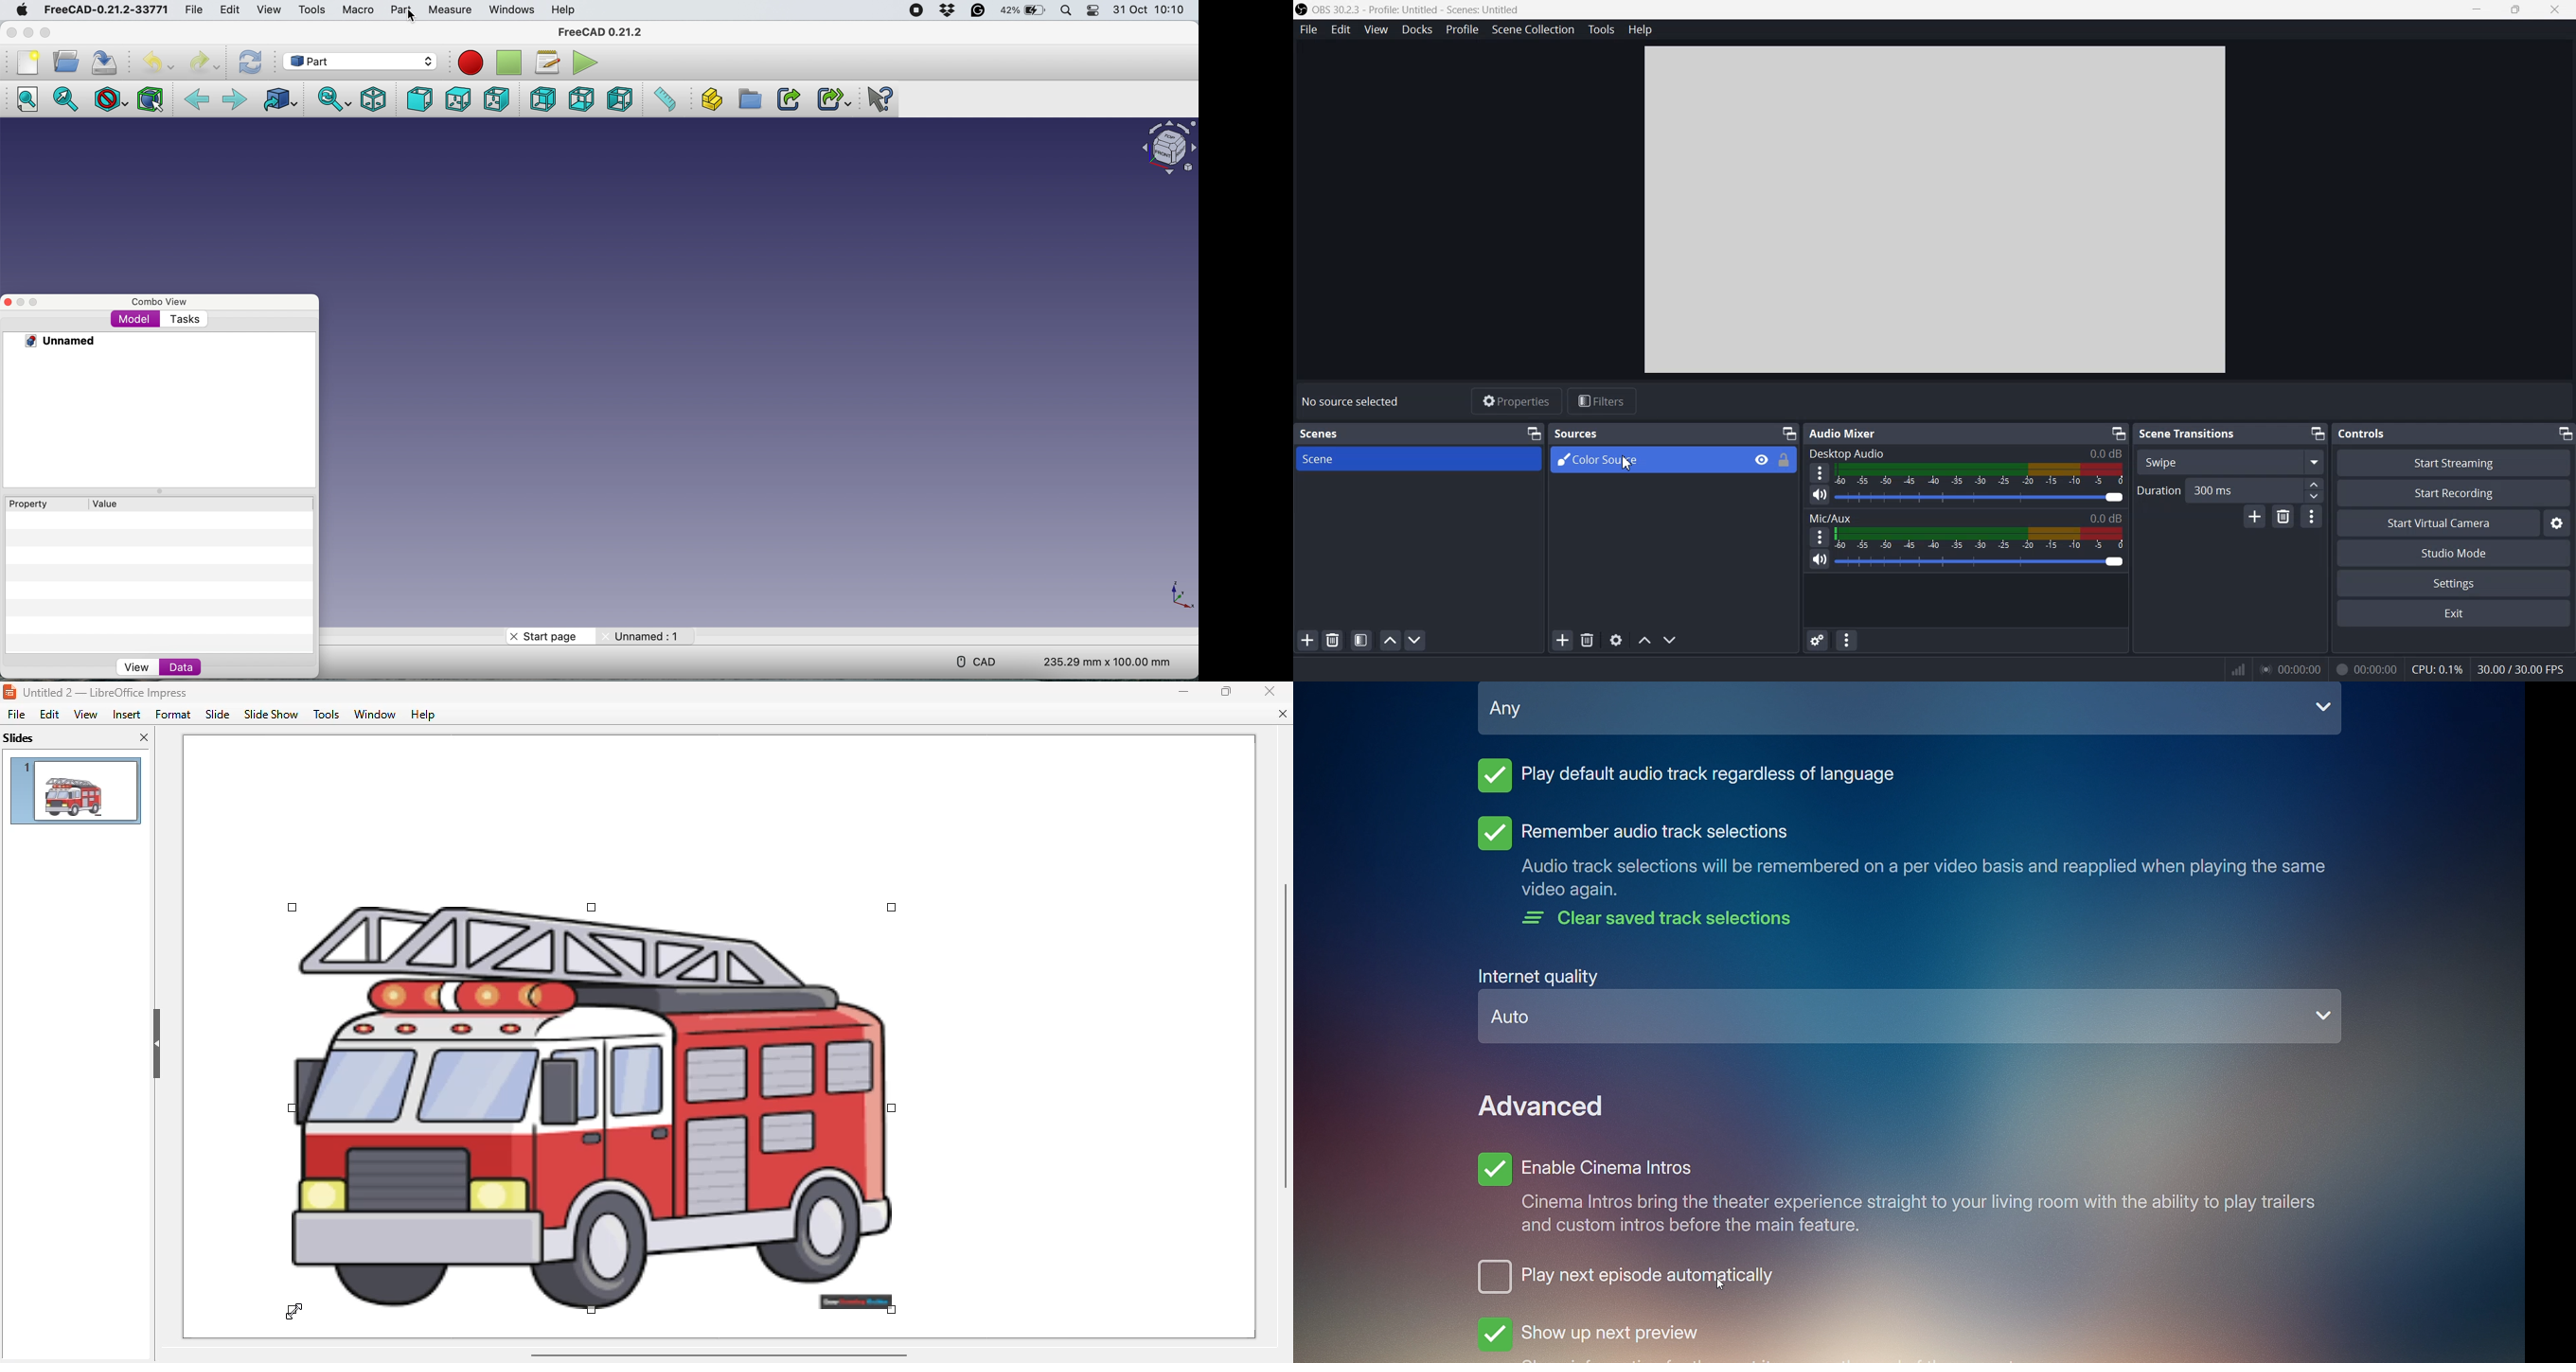  Describe the element at coordinates (1575, 434) in the screenshot. I see `Sources` at that location.